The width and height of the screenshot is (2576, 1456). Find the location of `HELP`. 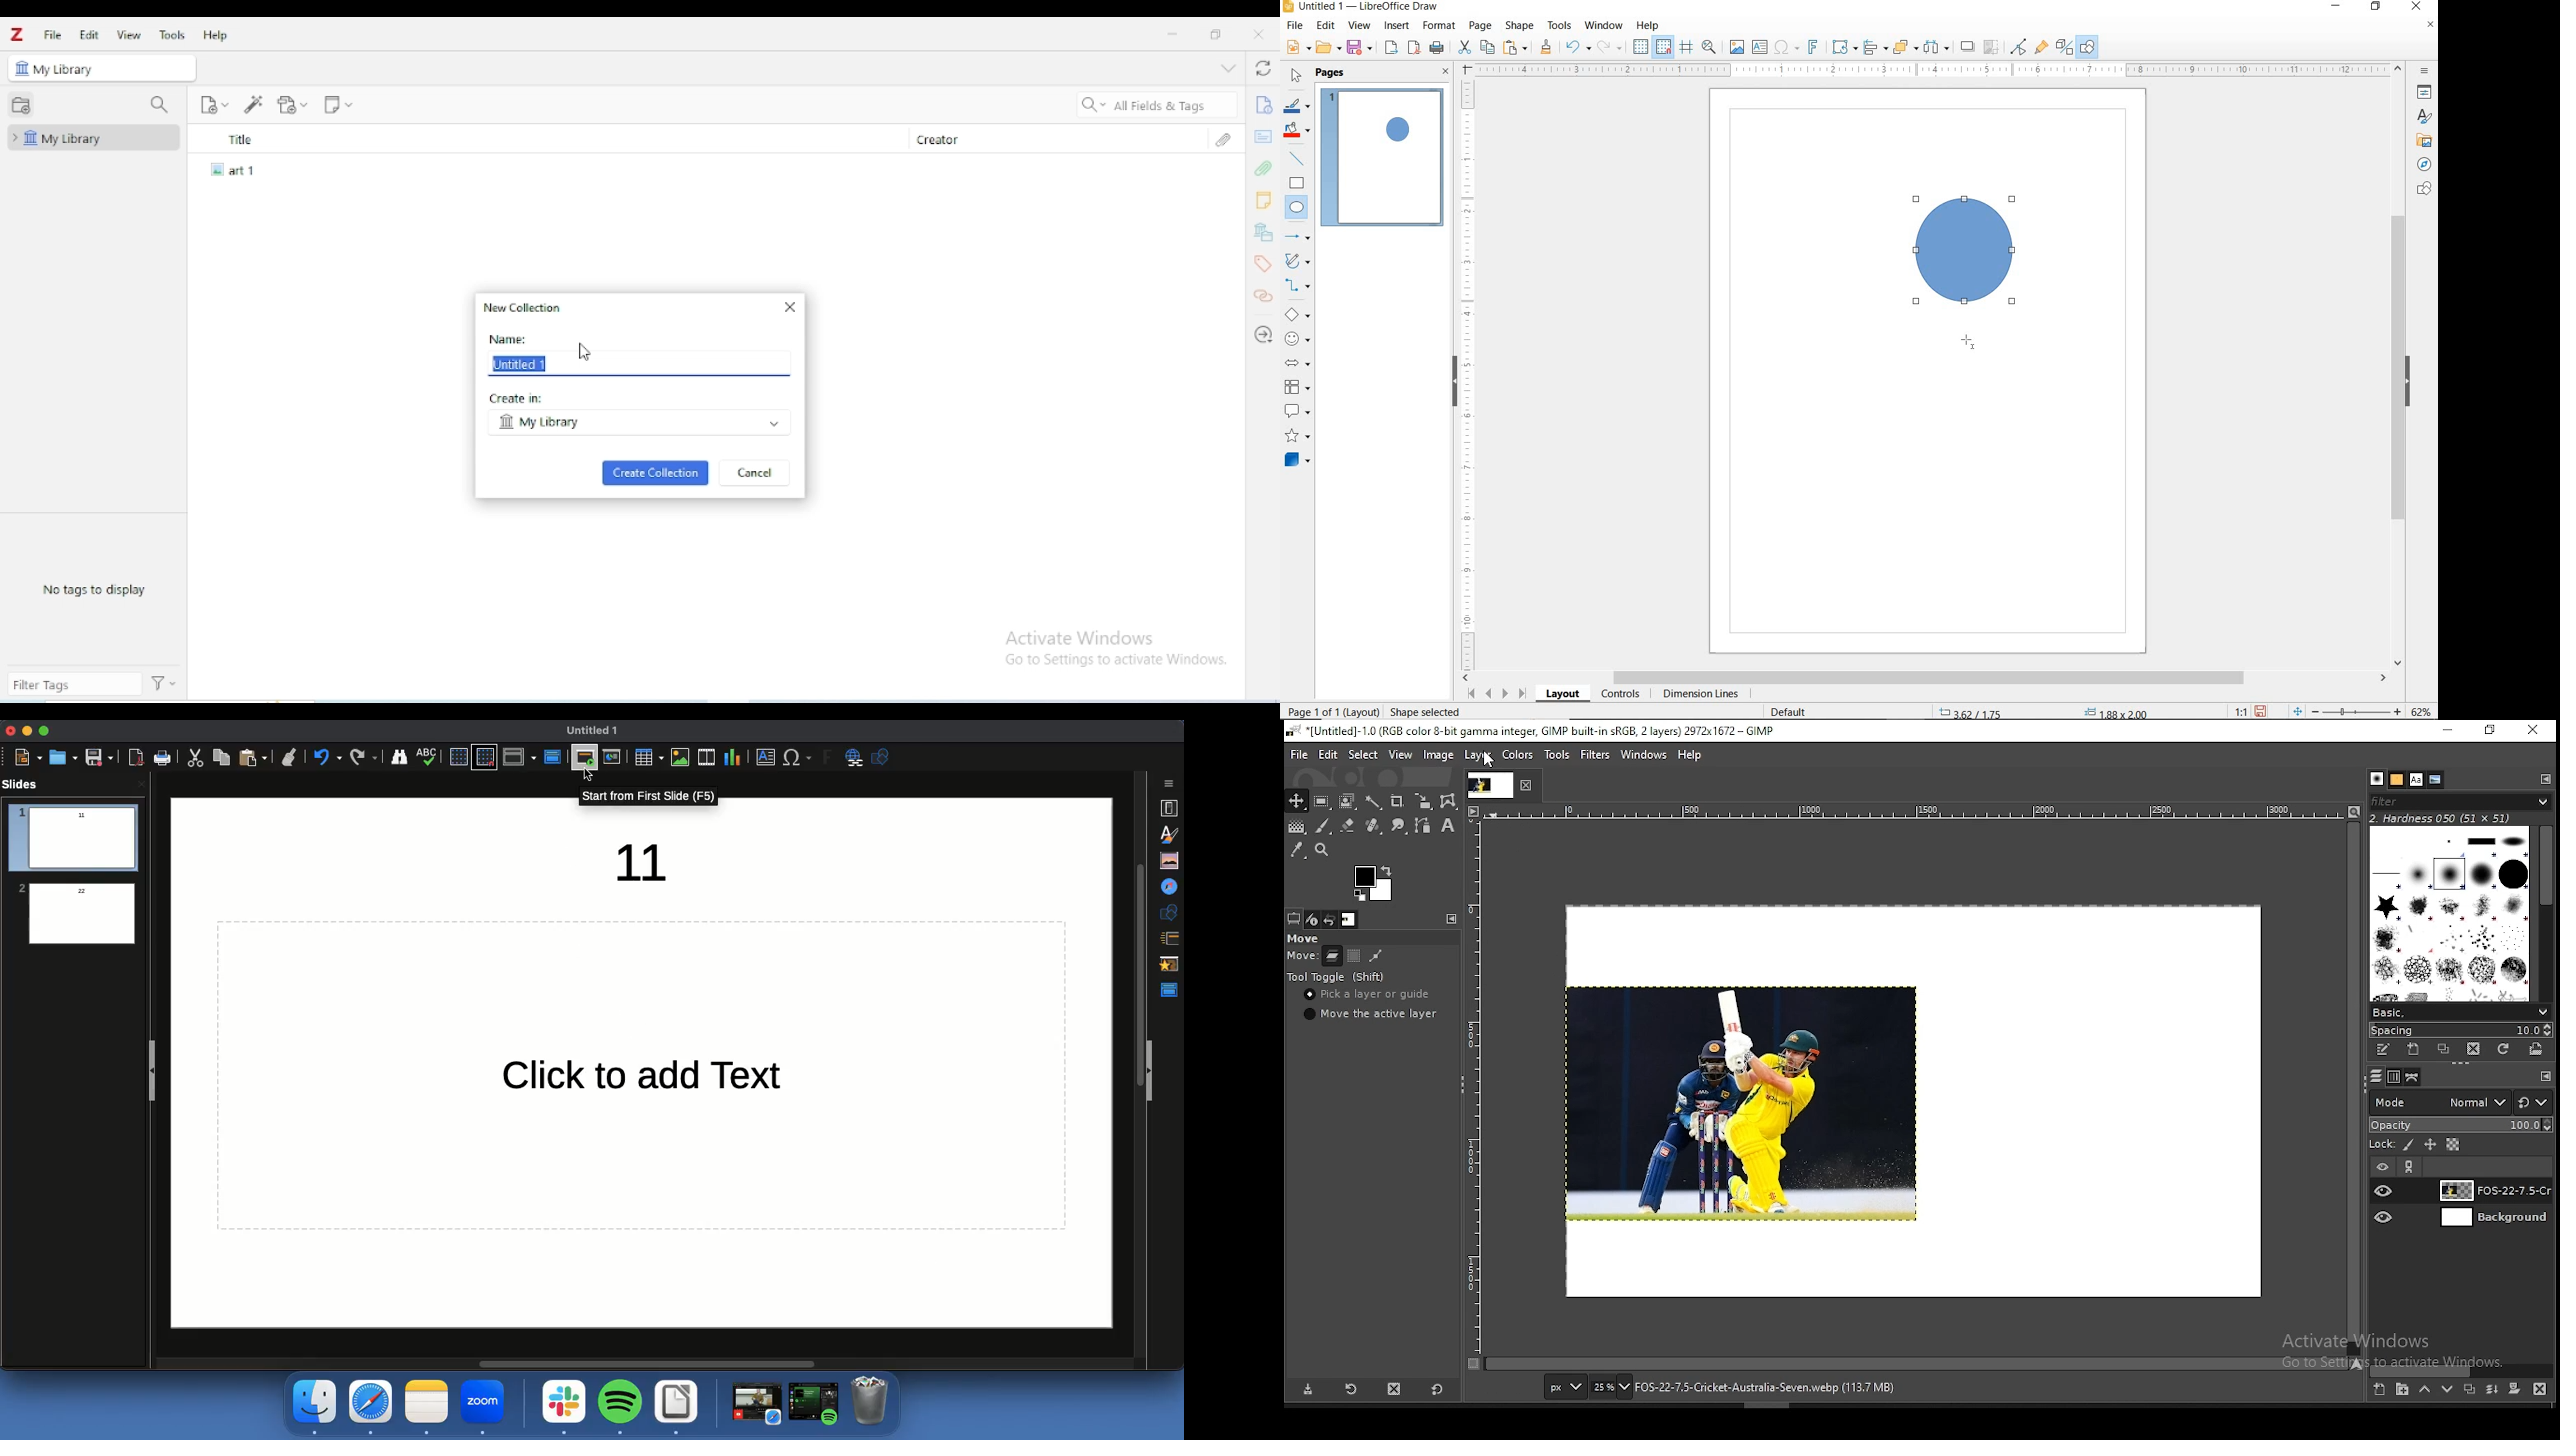

HELP is located at coordinates (1648, 26).